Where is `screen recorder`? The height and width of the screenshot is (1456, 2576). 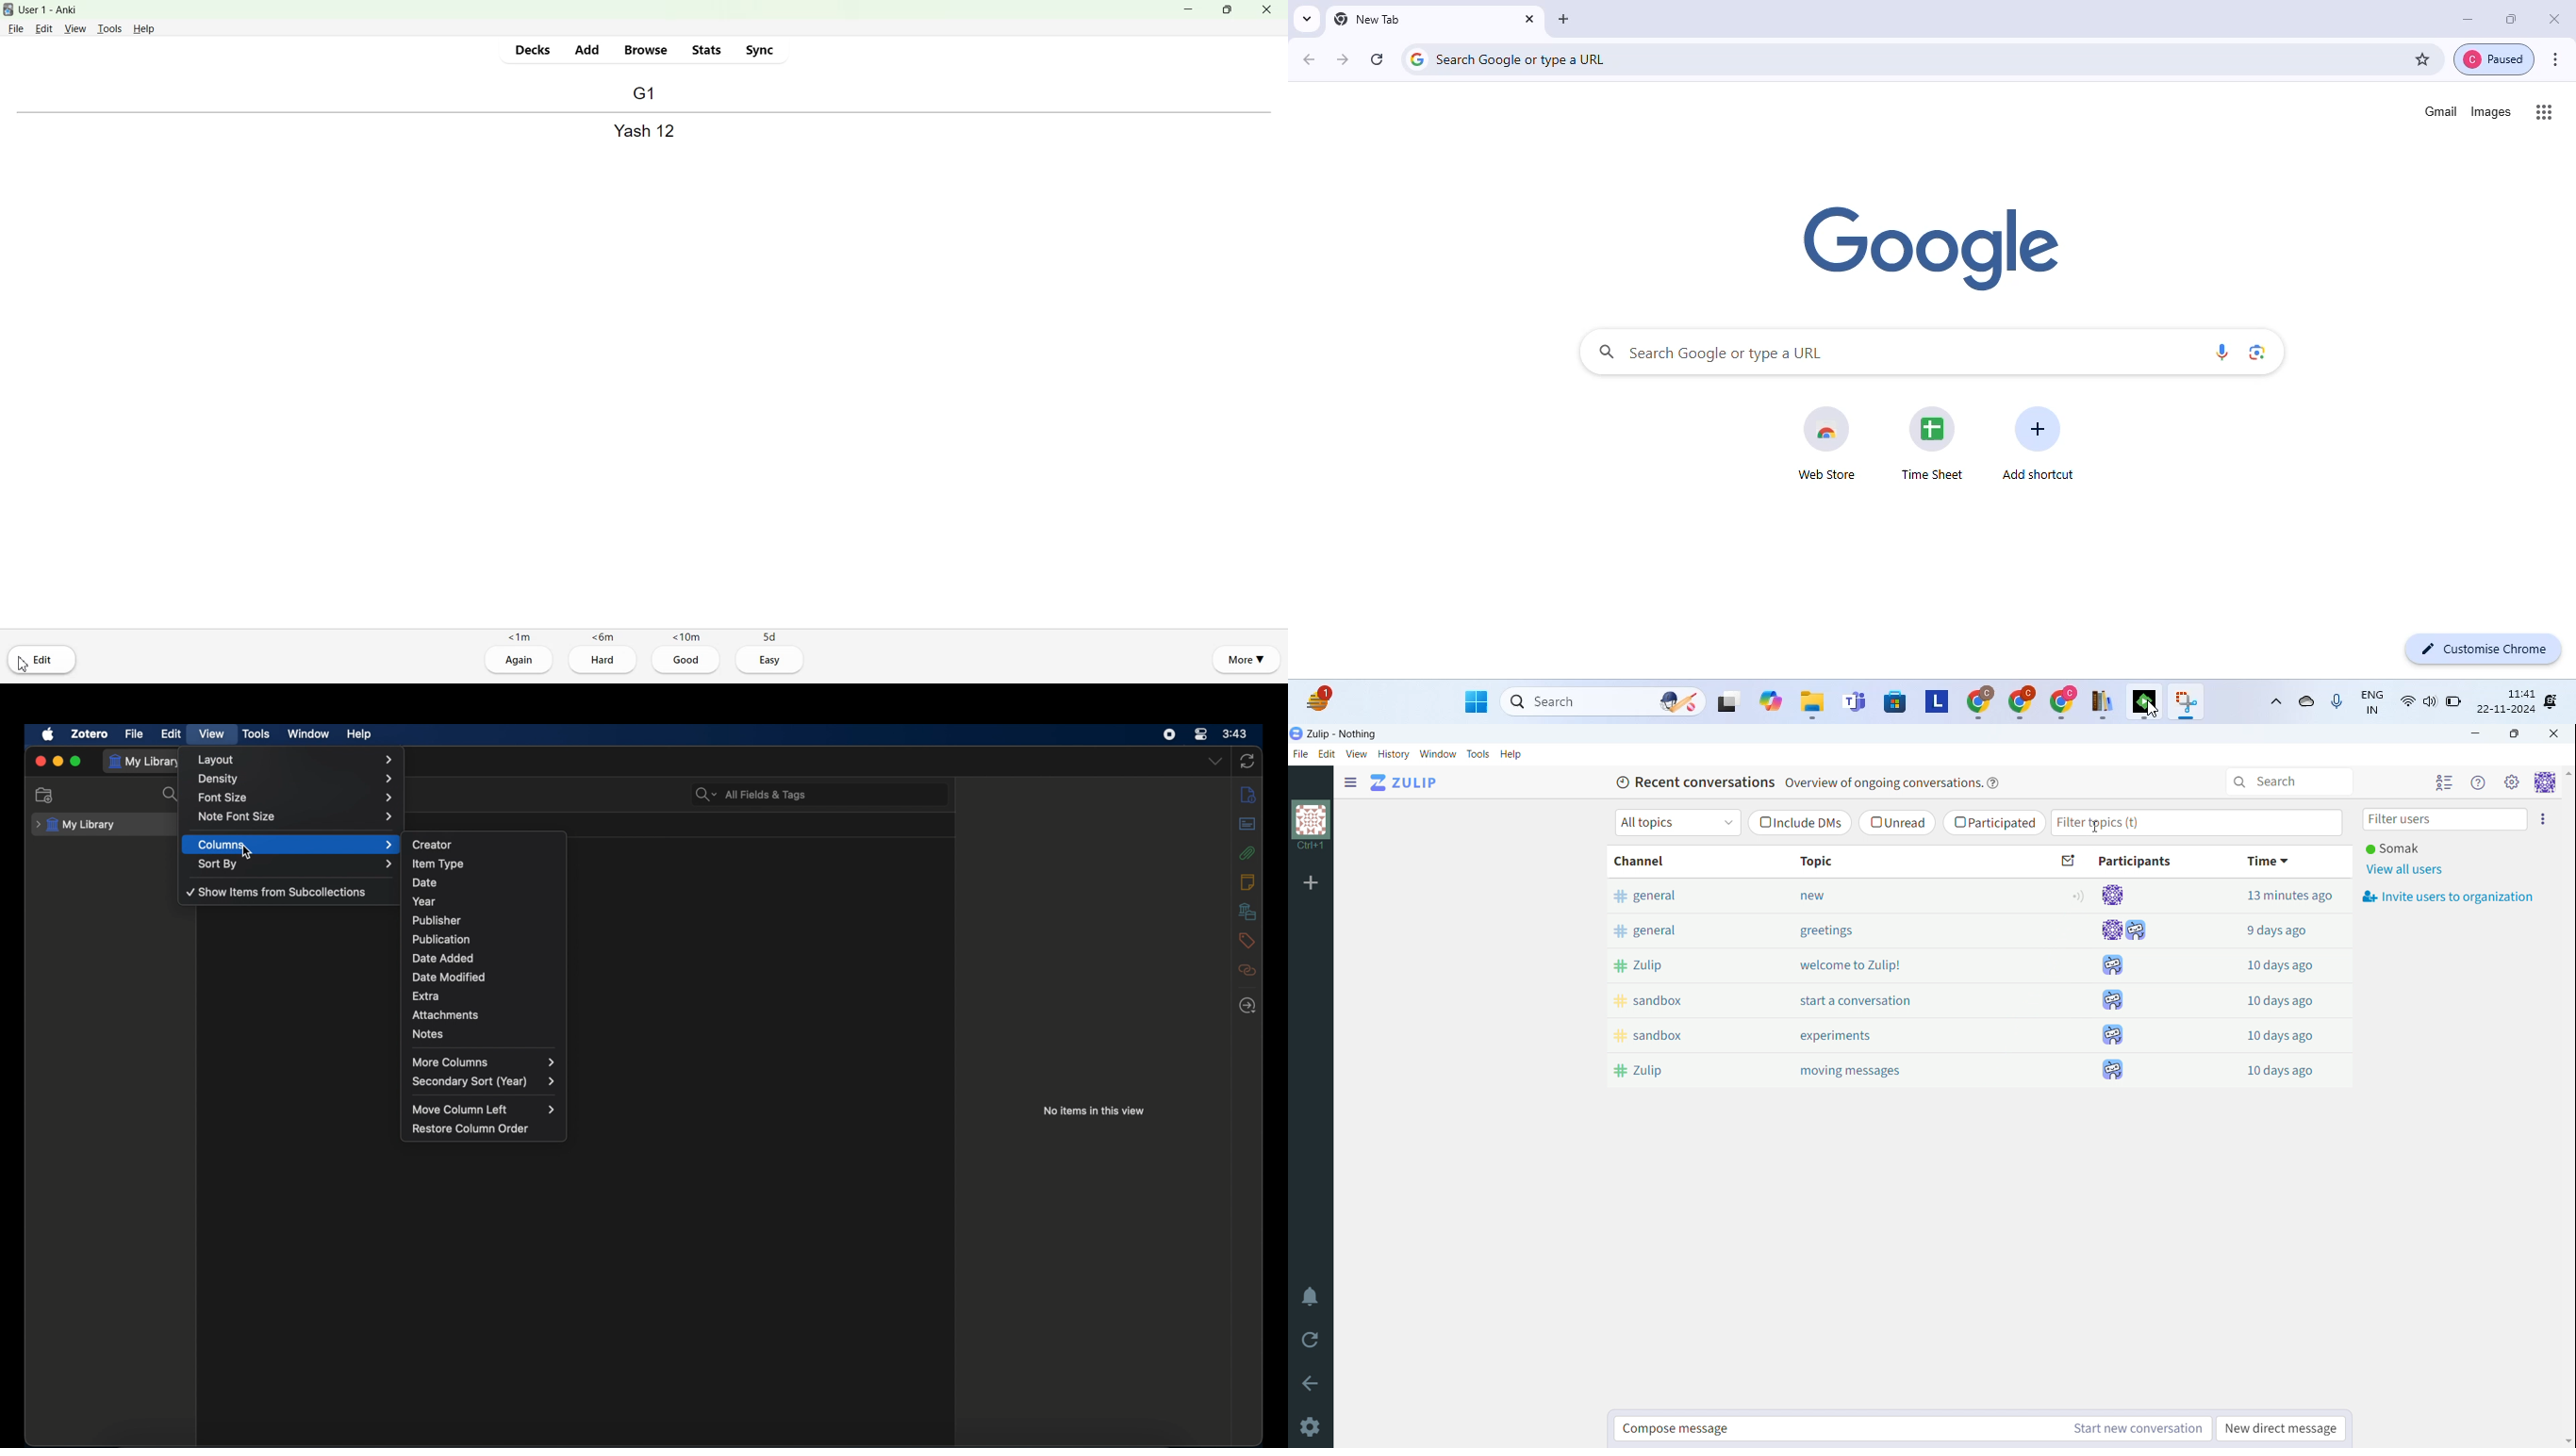
screen recorder is located at coordinates (1169, 735).